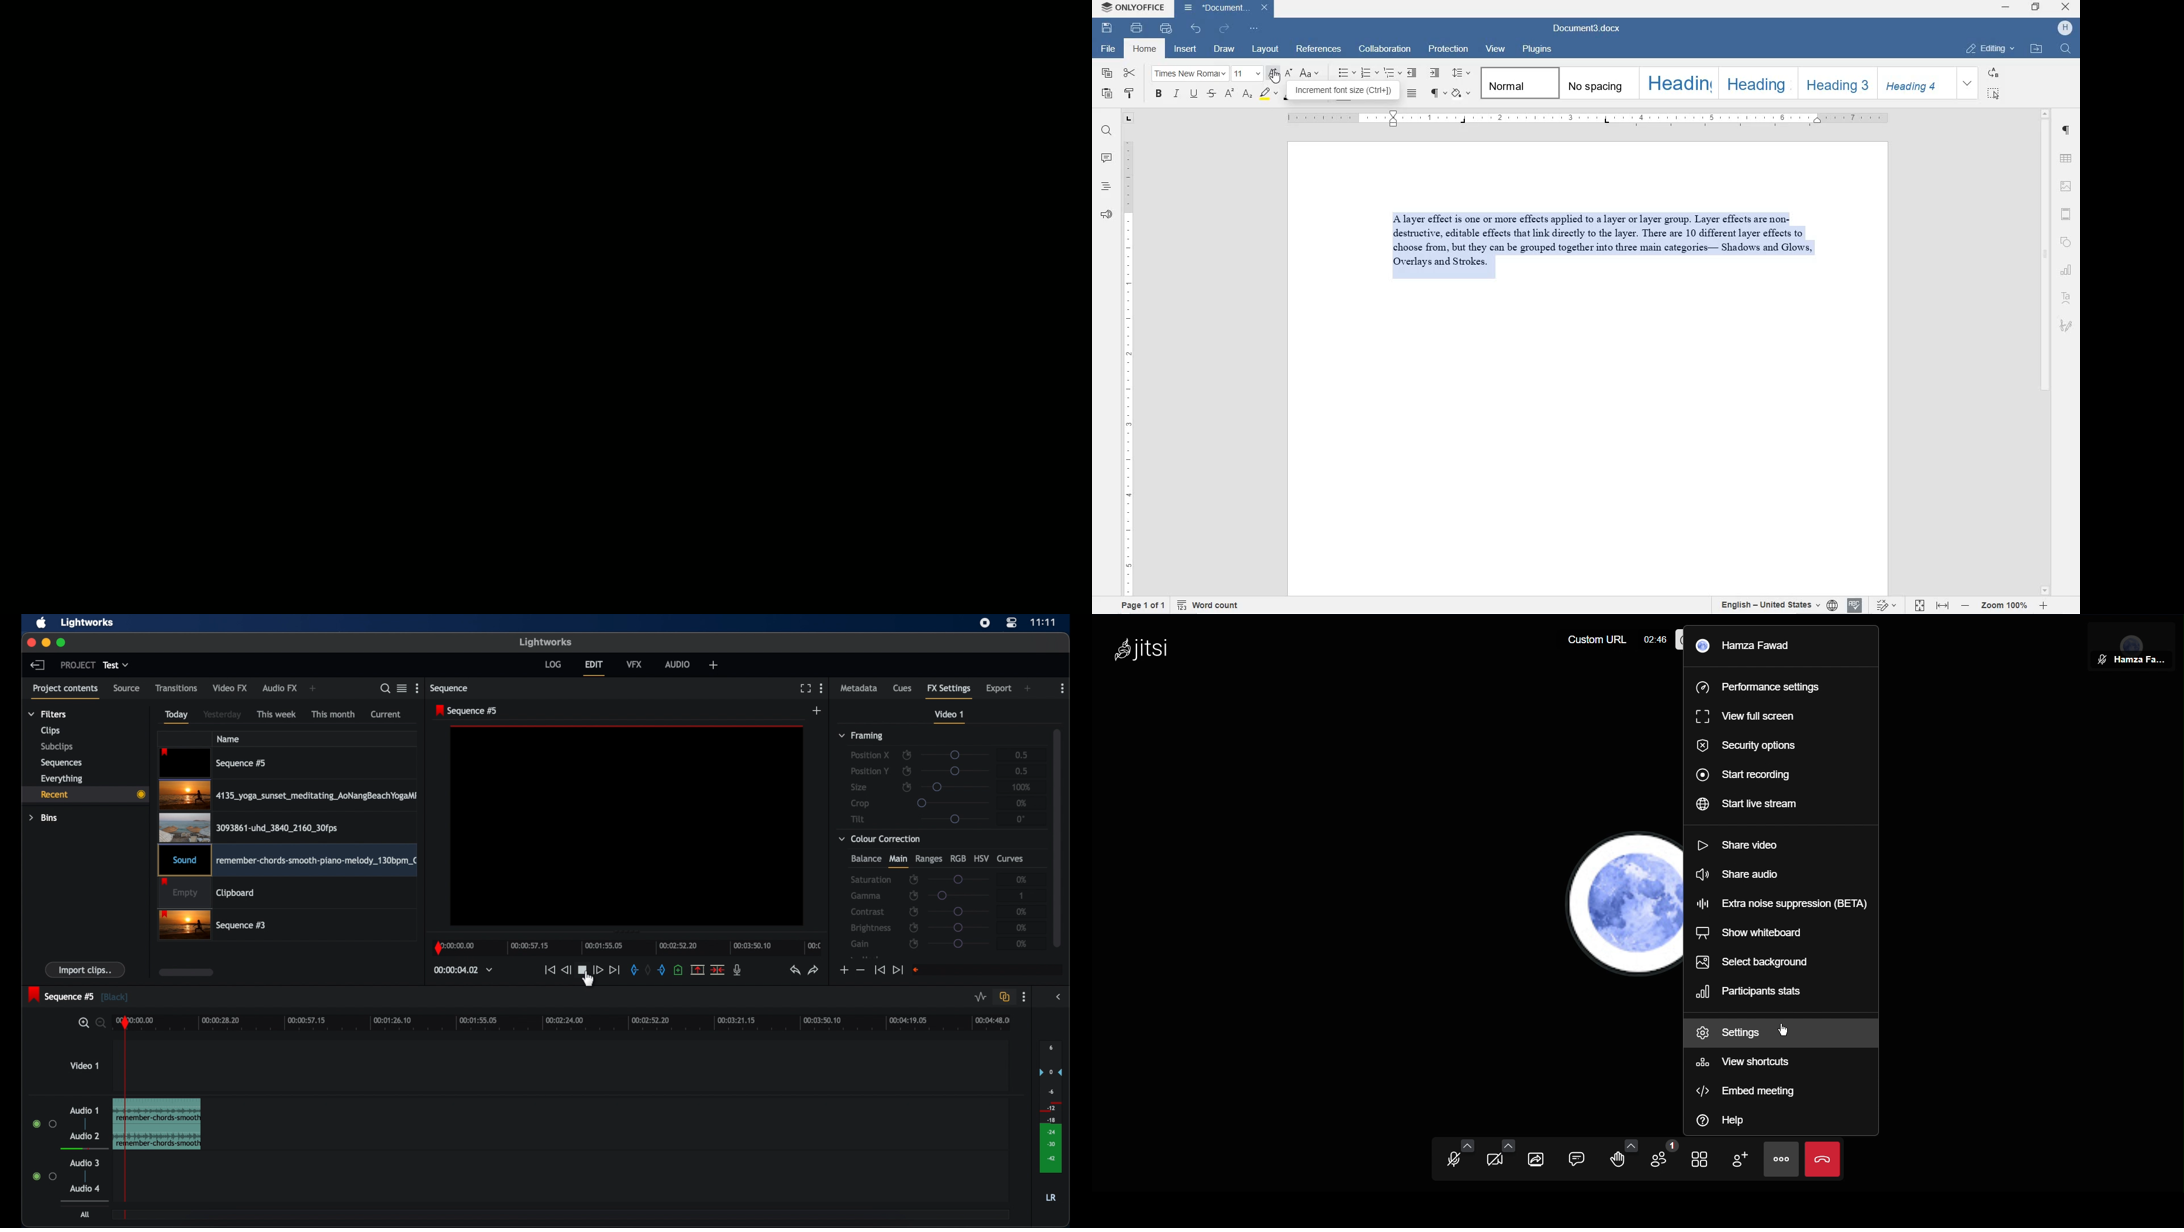 This screenshot has width=2184, height=1232. What do you see at coordinates (1024, 997) in the screenshot?
I see `more options` at bounding box center [1024, 997].